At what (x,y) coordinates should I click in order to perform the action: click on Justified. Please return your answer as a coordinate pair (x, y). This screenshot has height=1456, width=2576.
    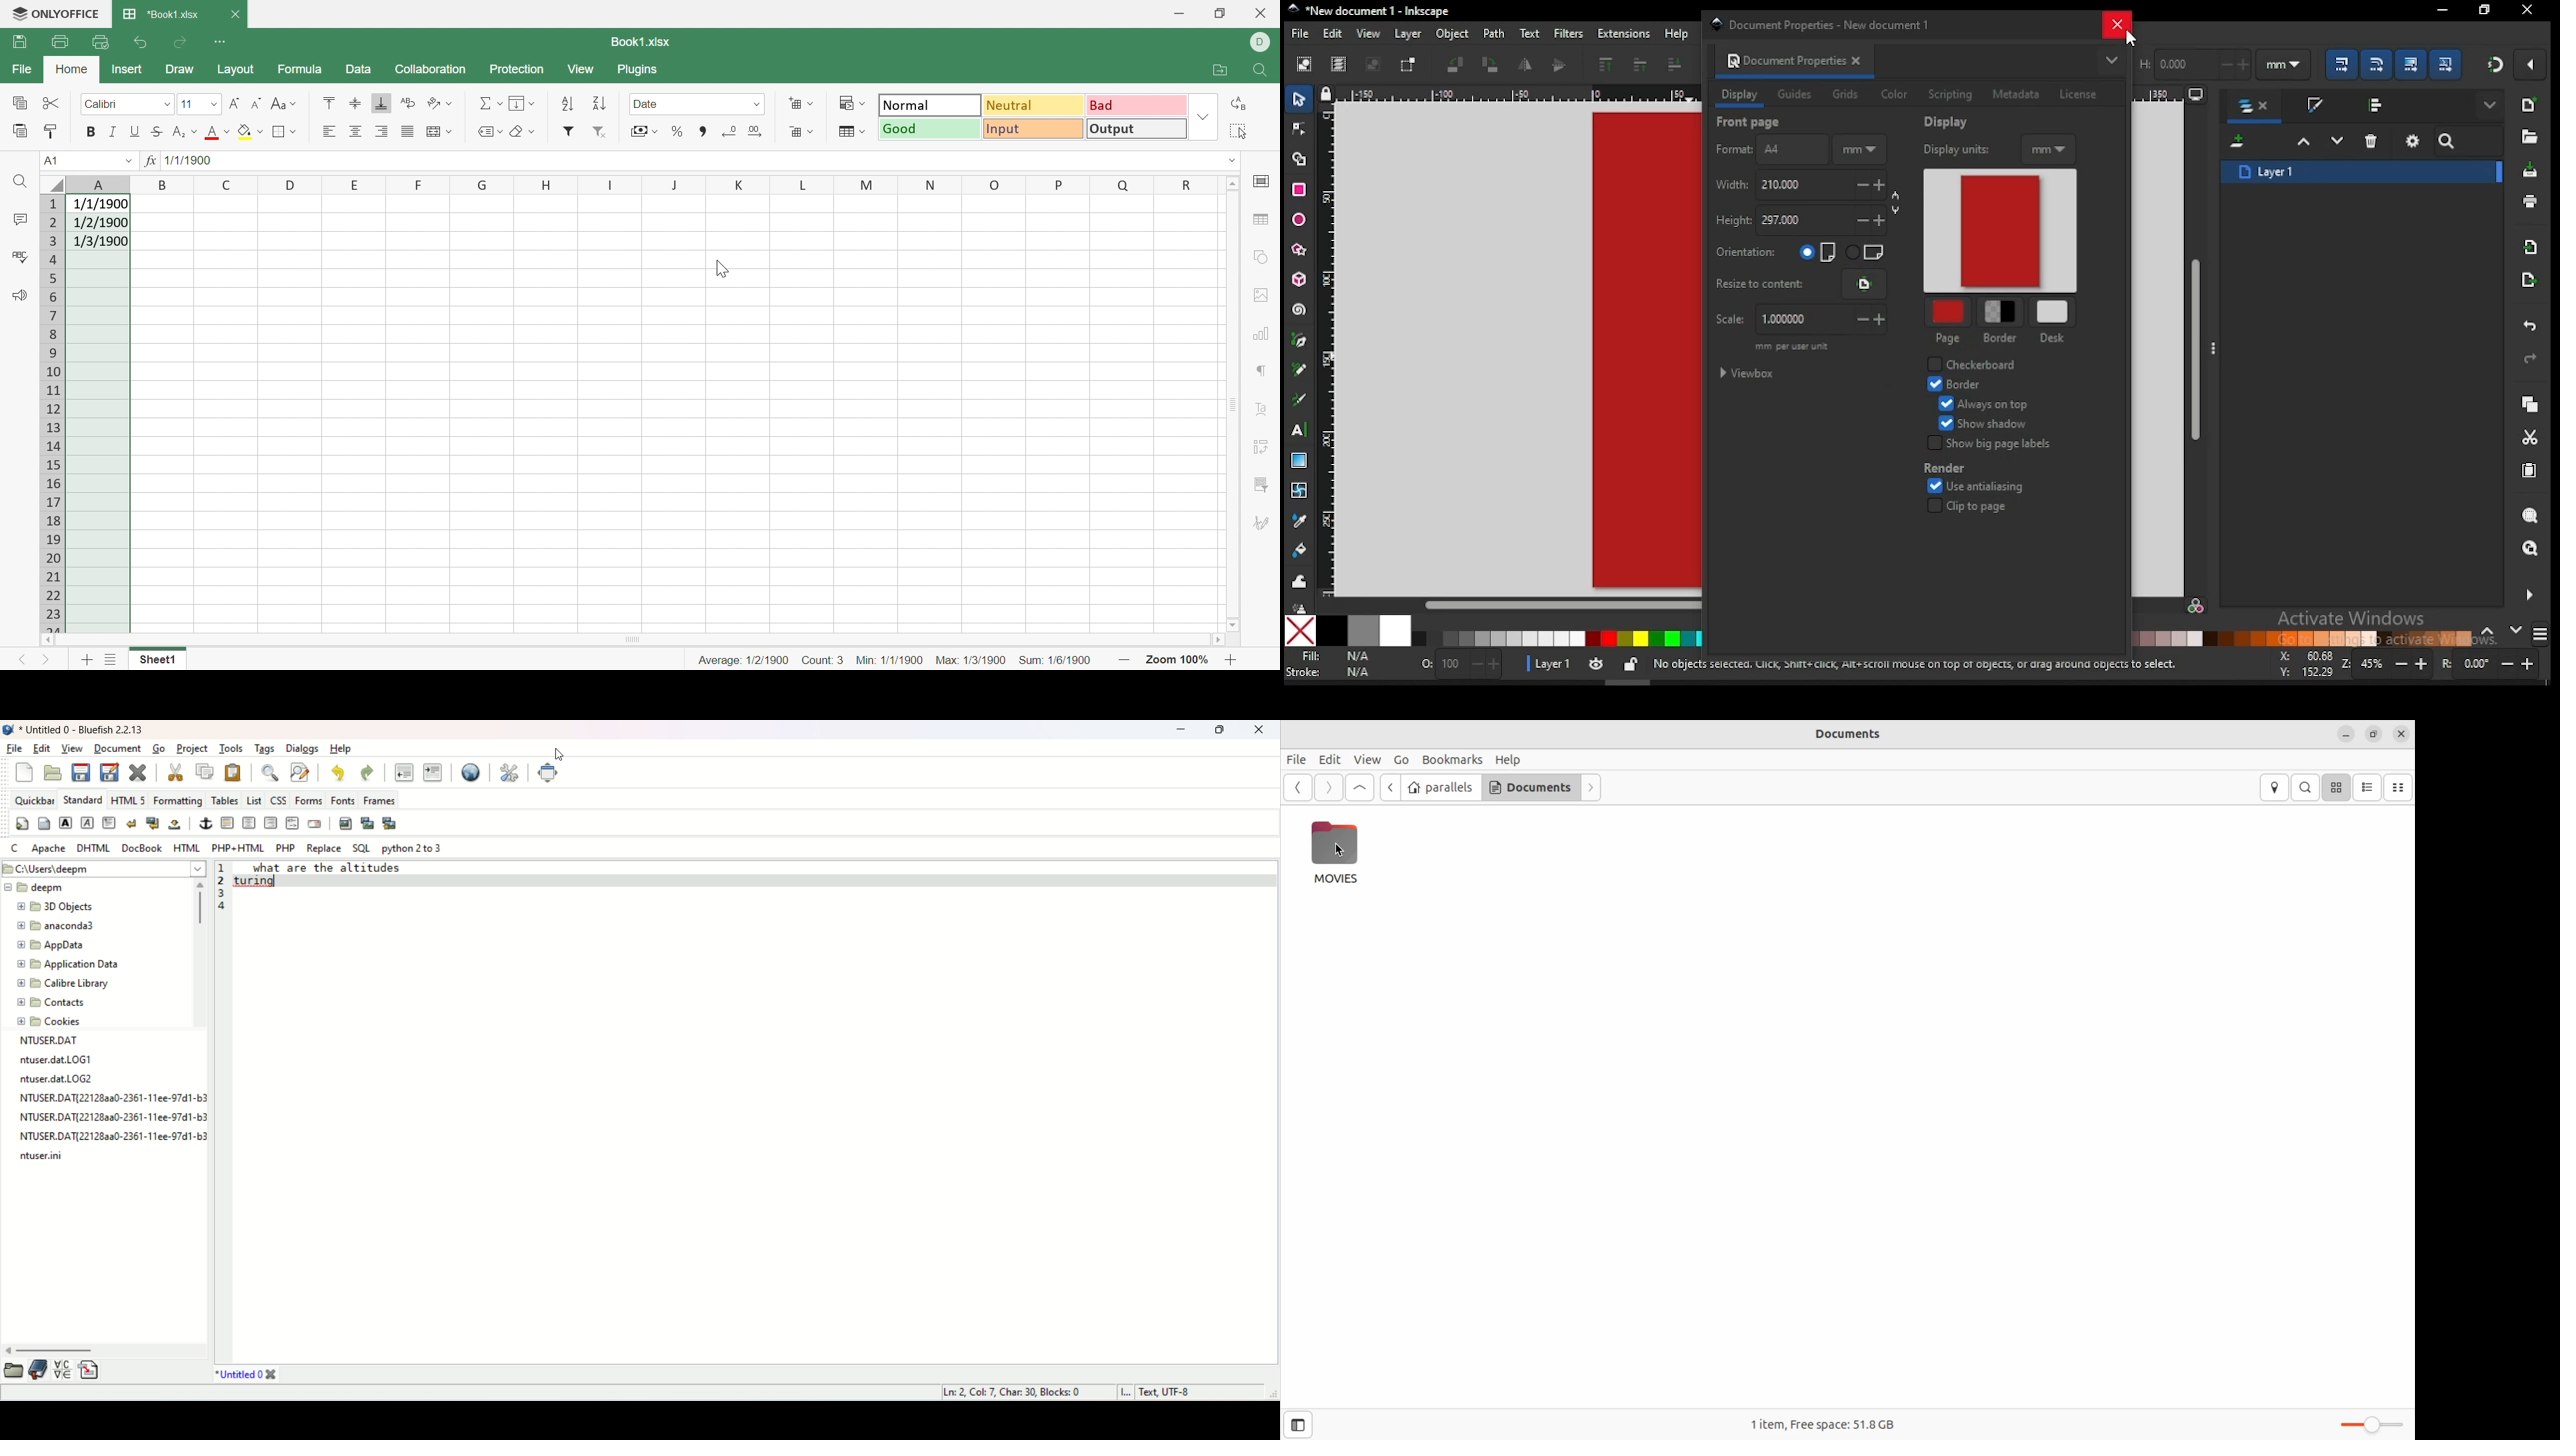
    Looking at the image, I should click on (409, 131).